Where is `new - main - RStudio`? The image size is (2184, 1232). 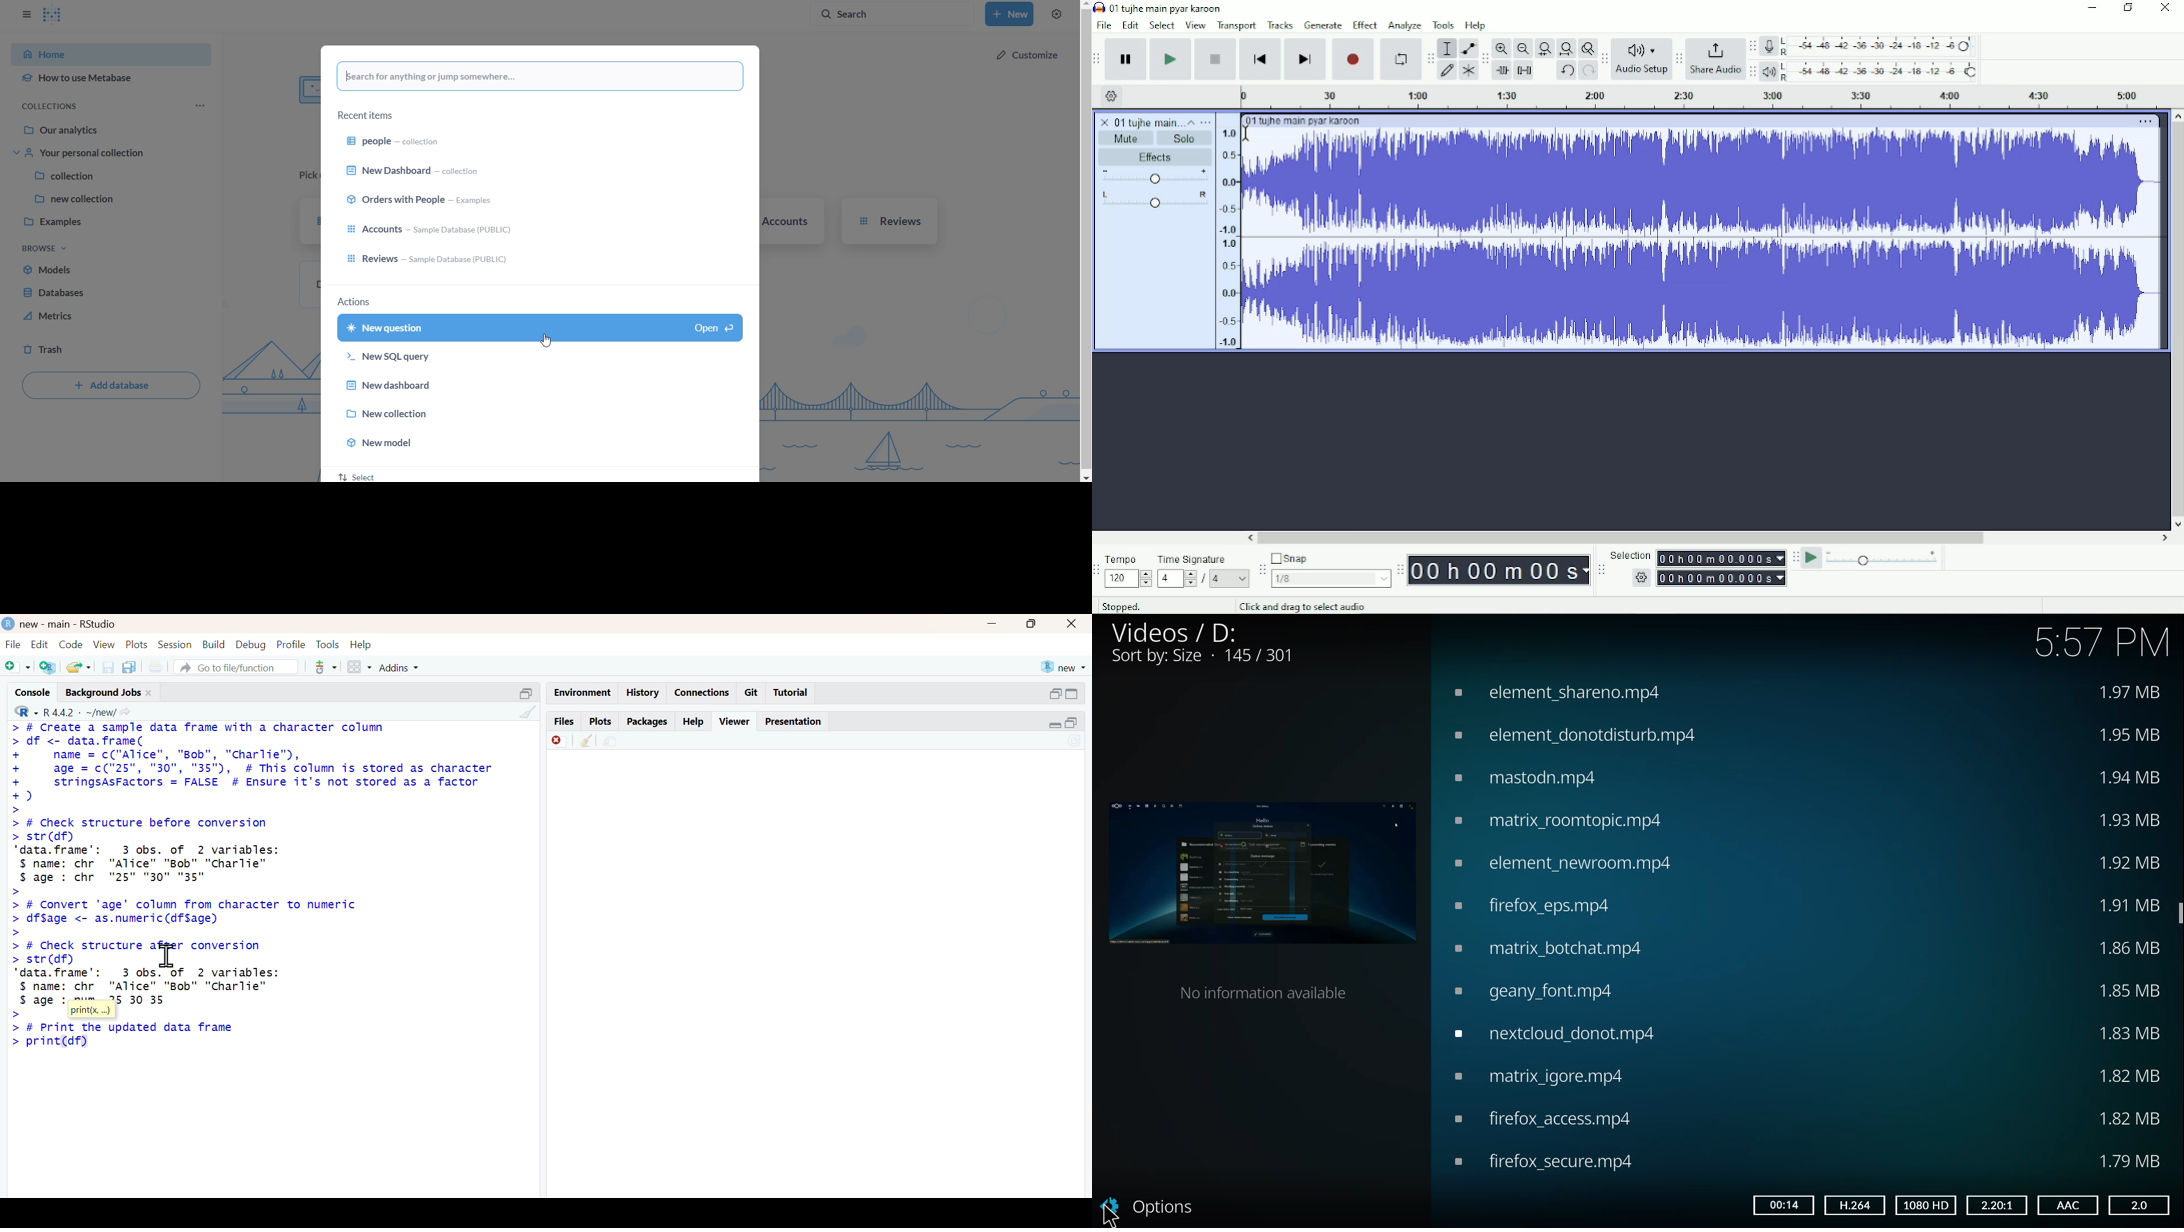
new - main - RStudio is located at coordinates (69, 624).